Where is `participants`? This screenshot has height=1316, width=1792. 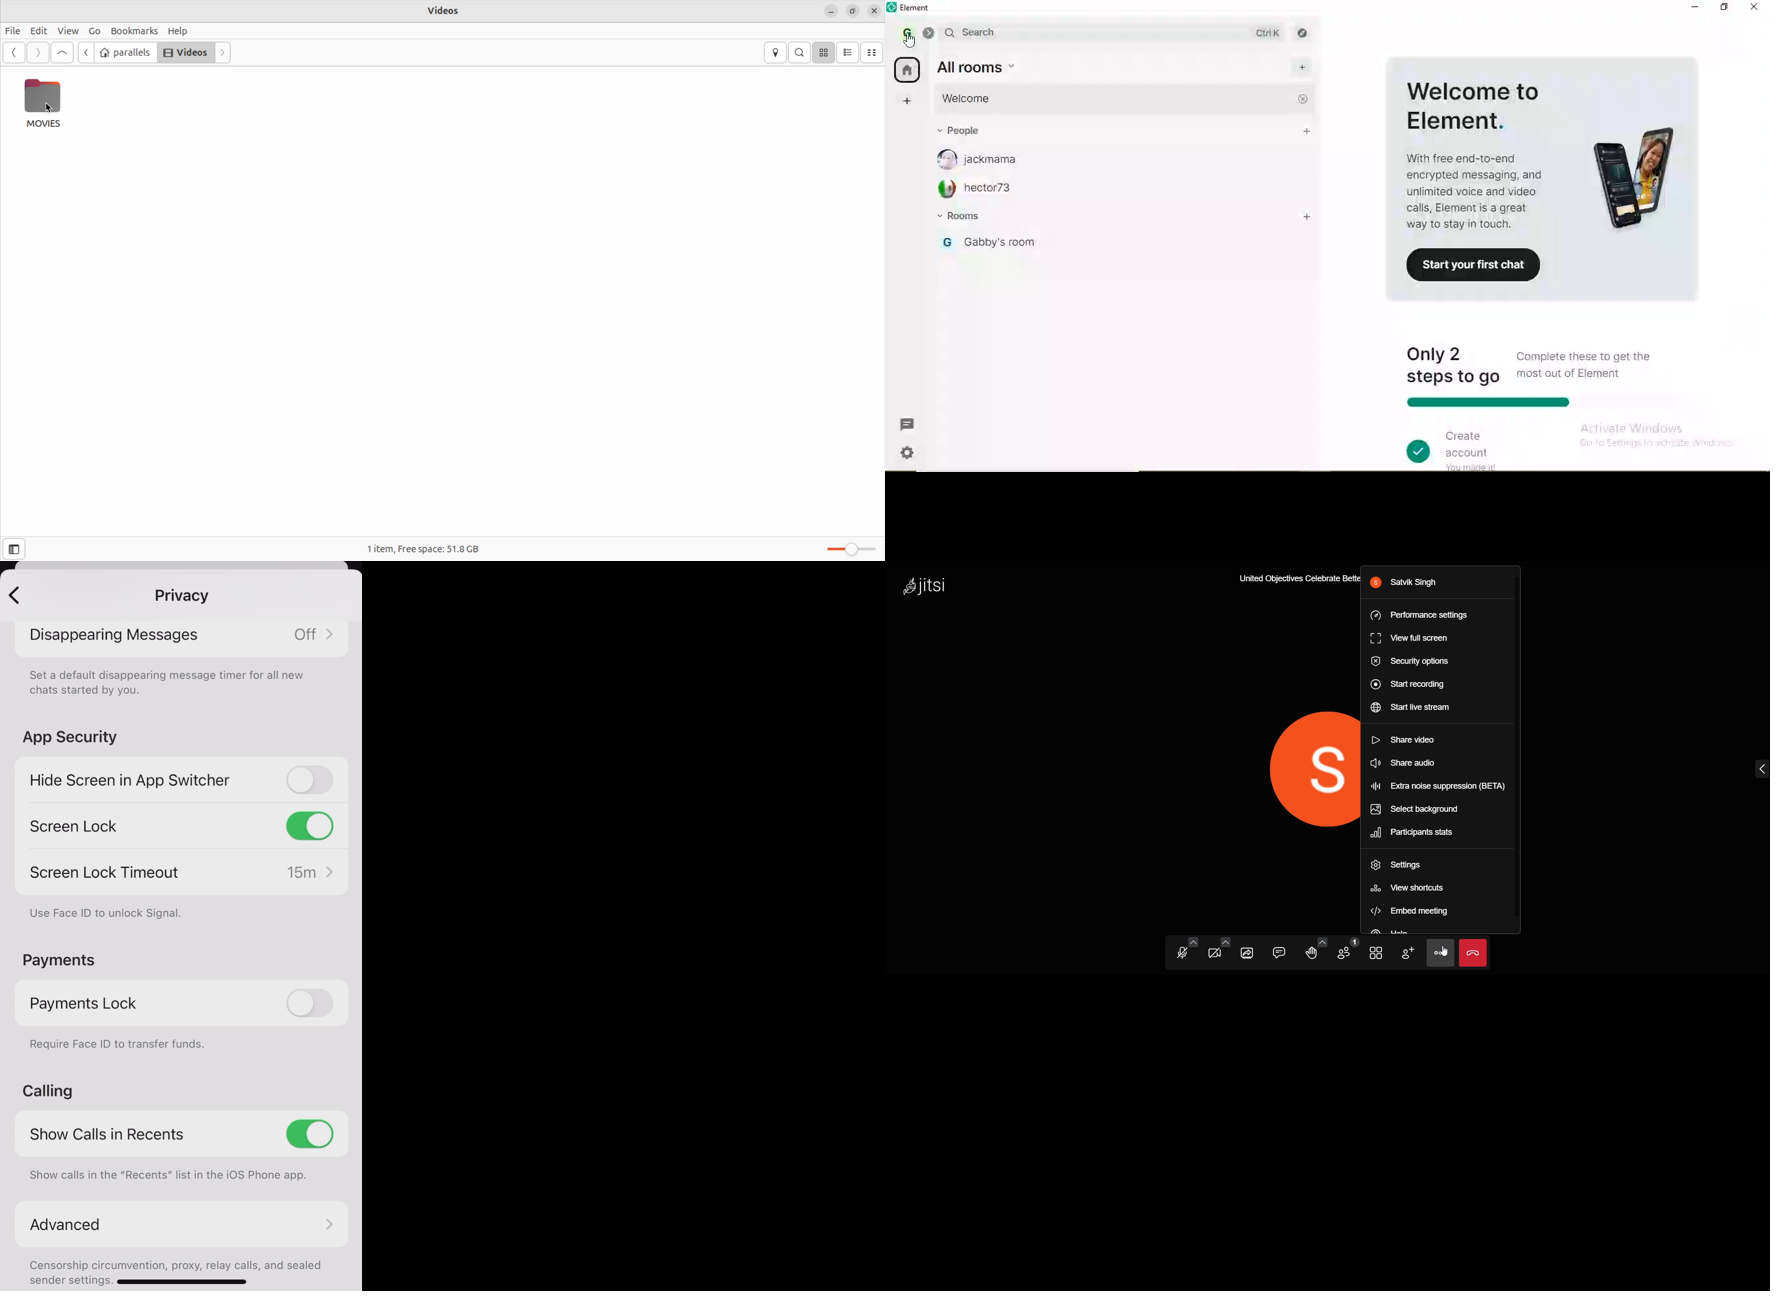
participants is located at coordinates (1347, 949).